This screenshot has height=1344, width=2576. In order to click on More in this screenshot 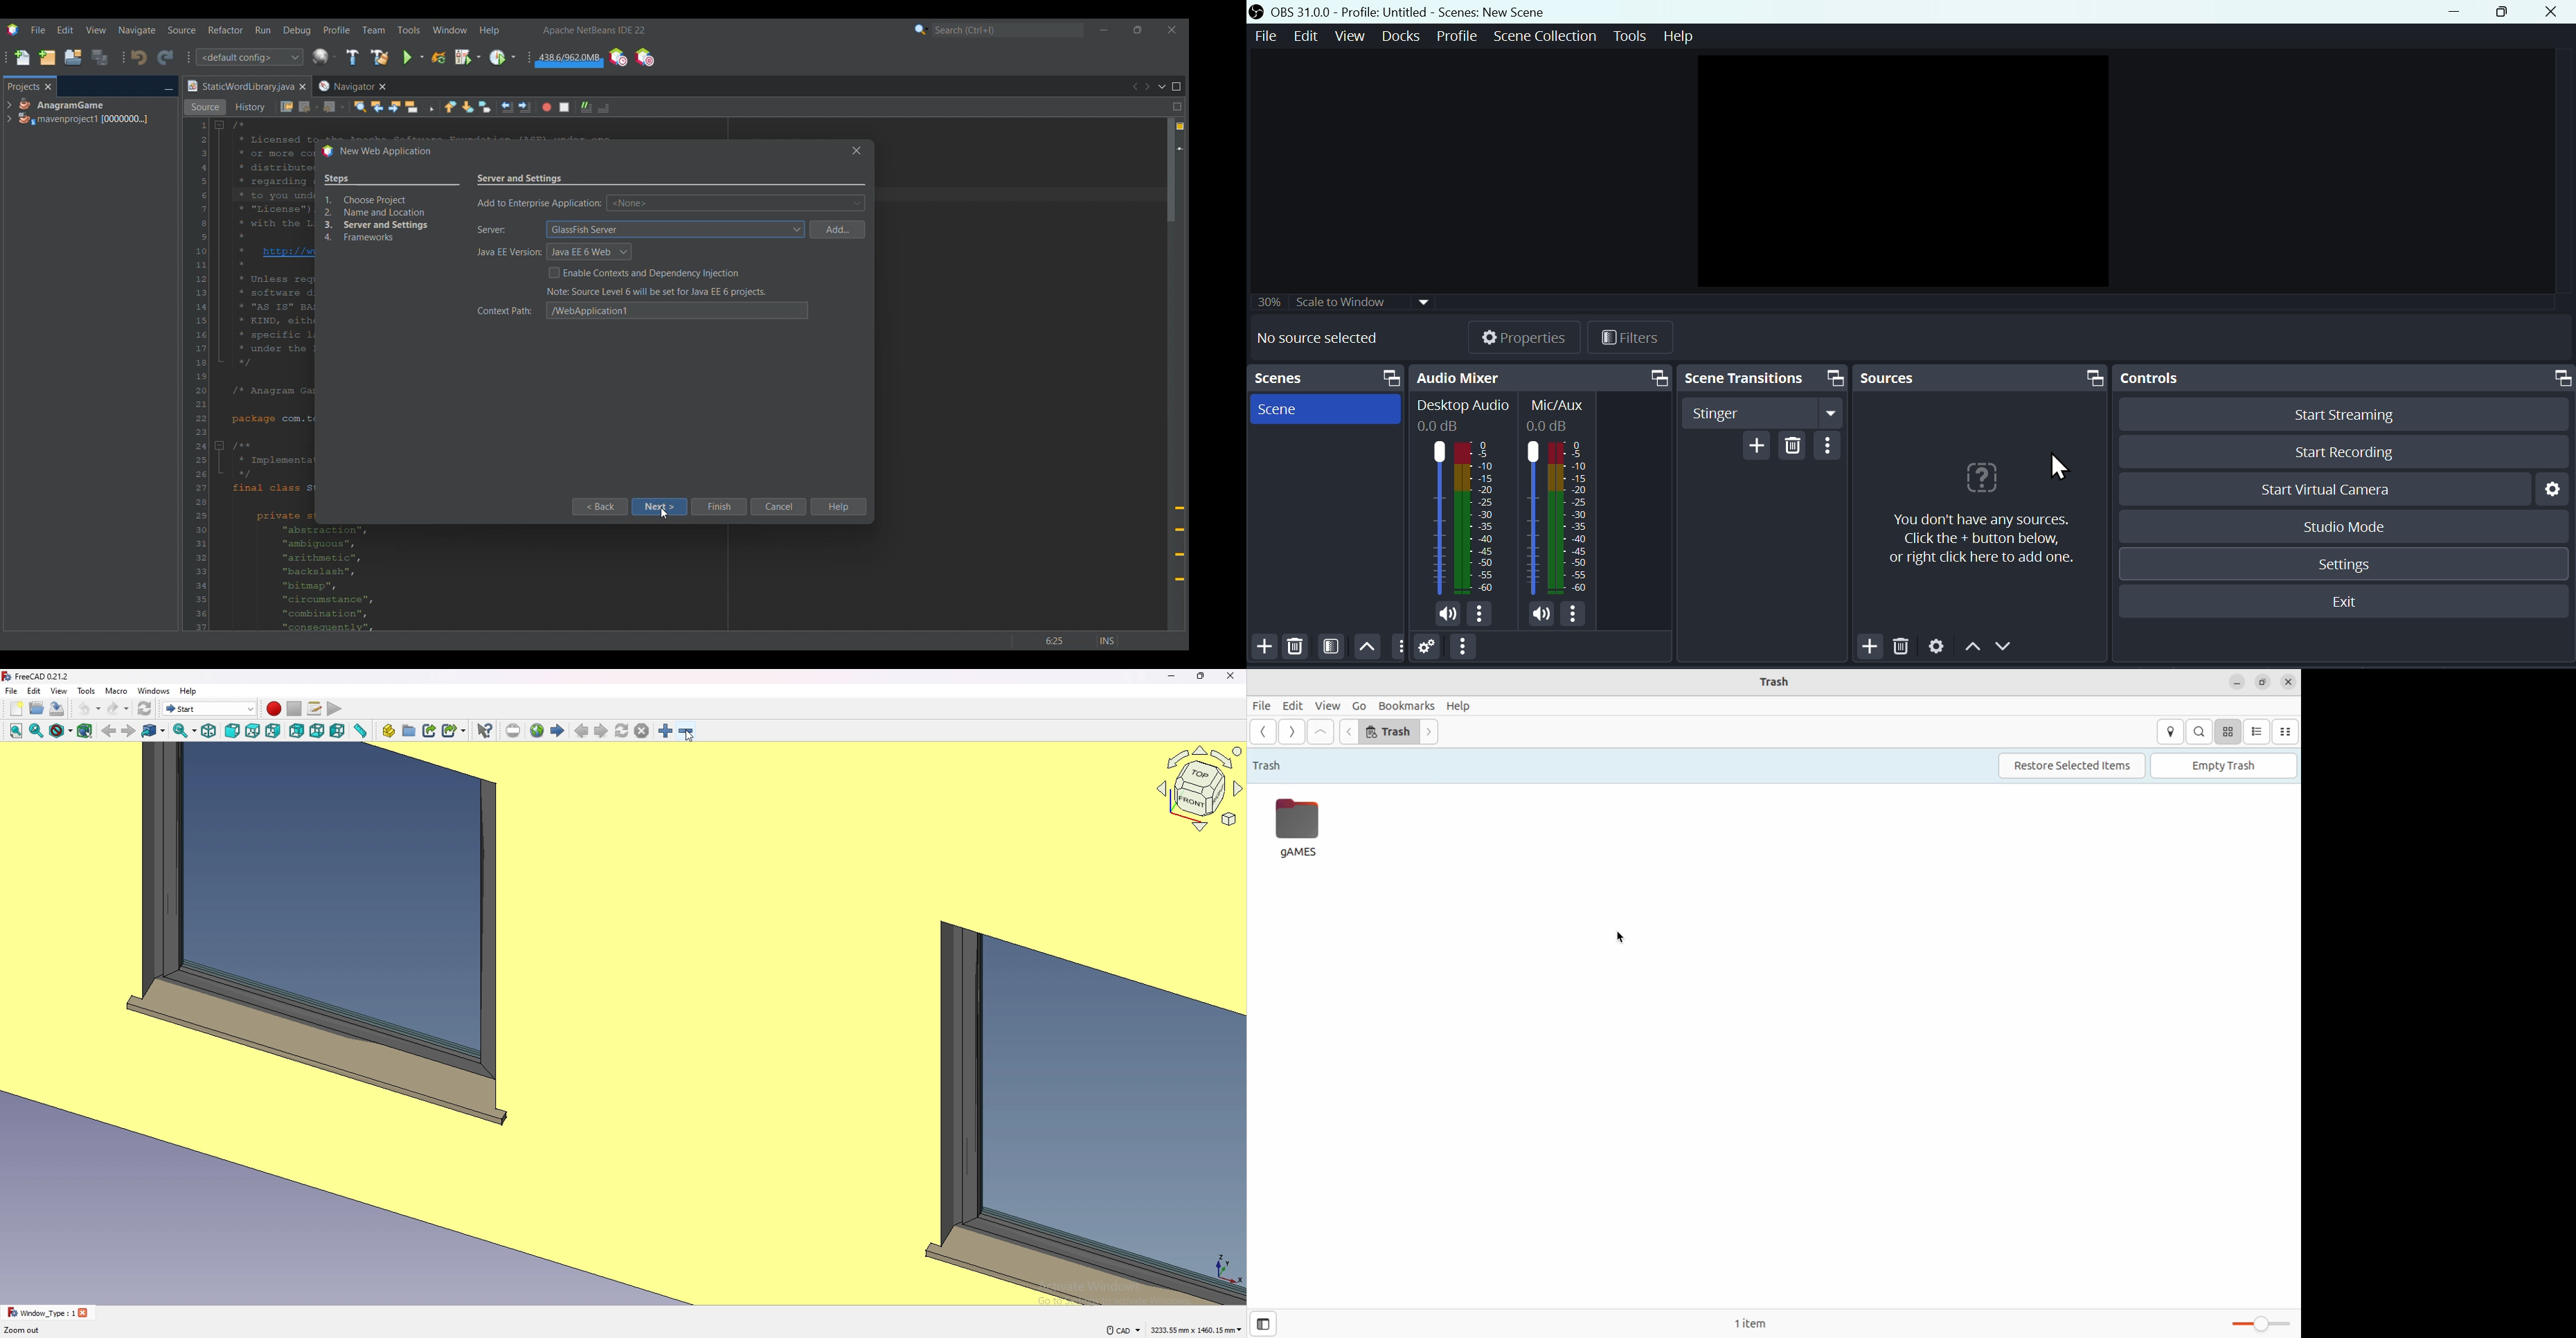, I will do `click(1400, 648)`.